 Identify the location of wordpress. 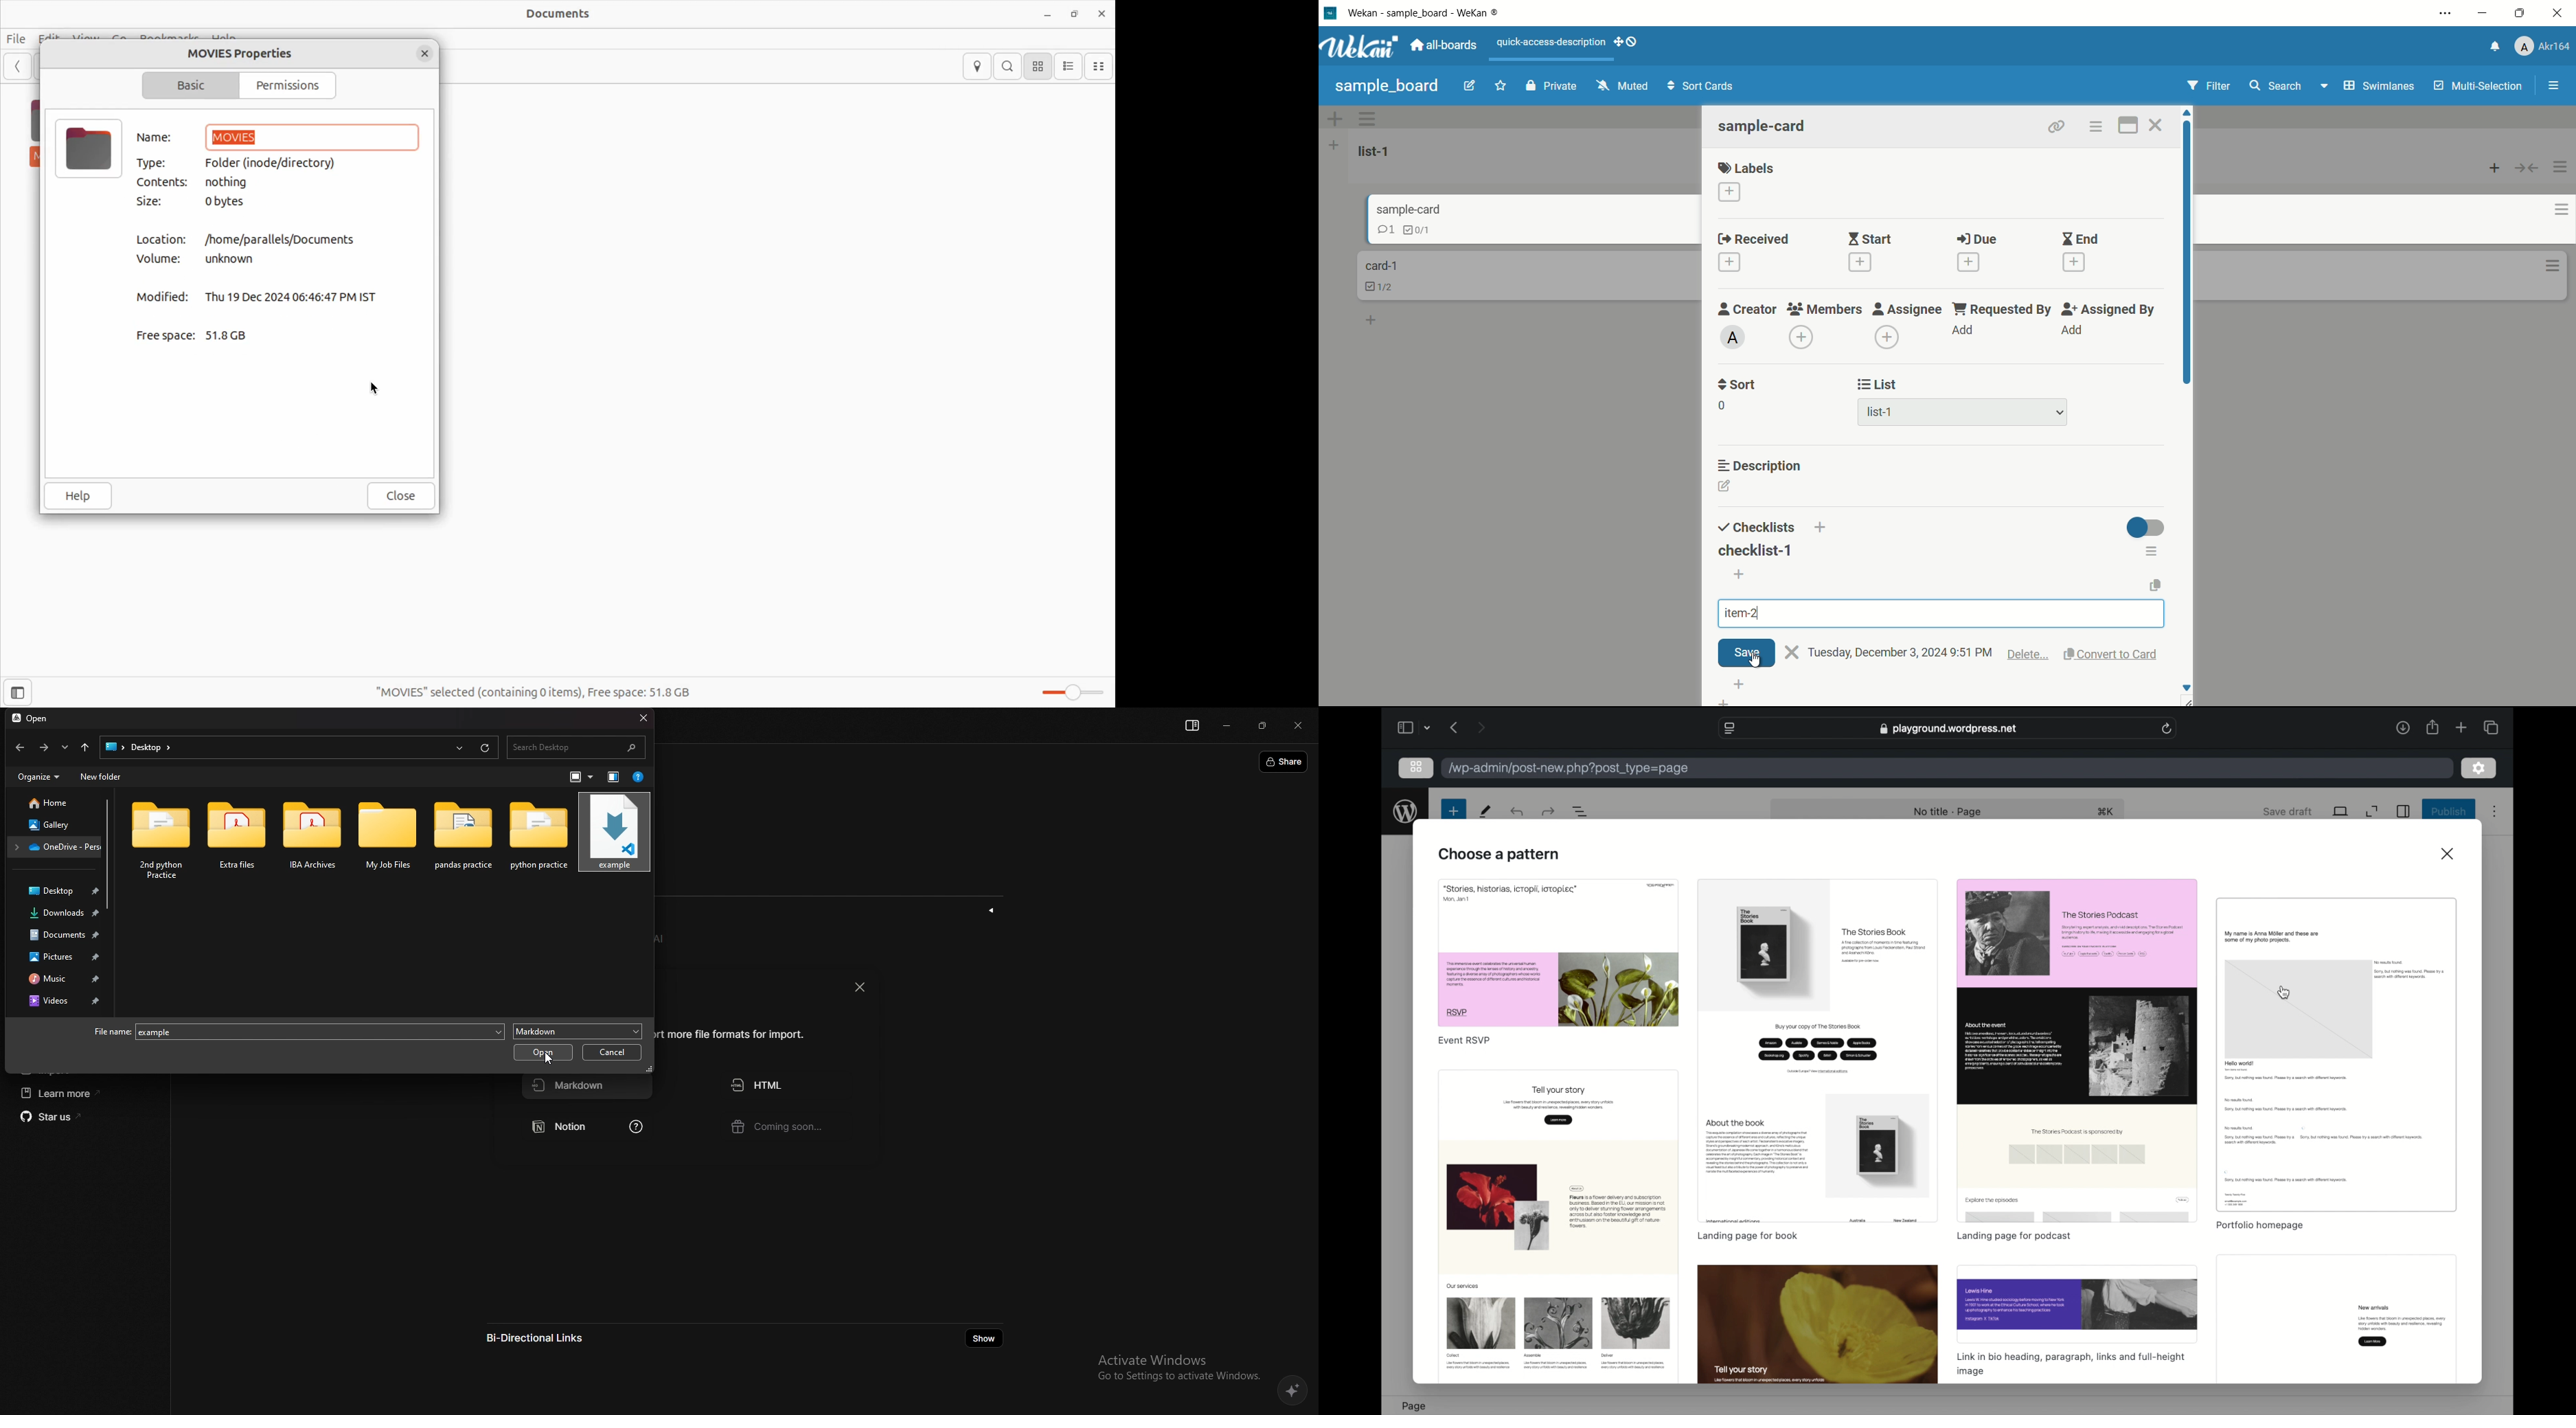
(1405, 812).